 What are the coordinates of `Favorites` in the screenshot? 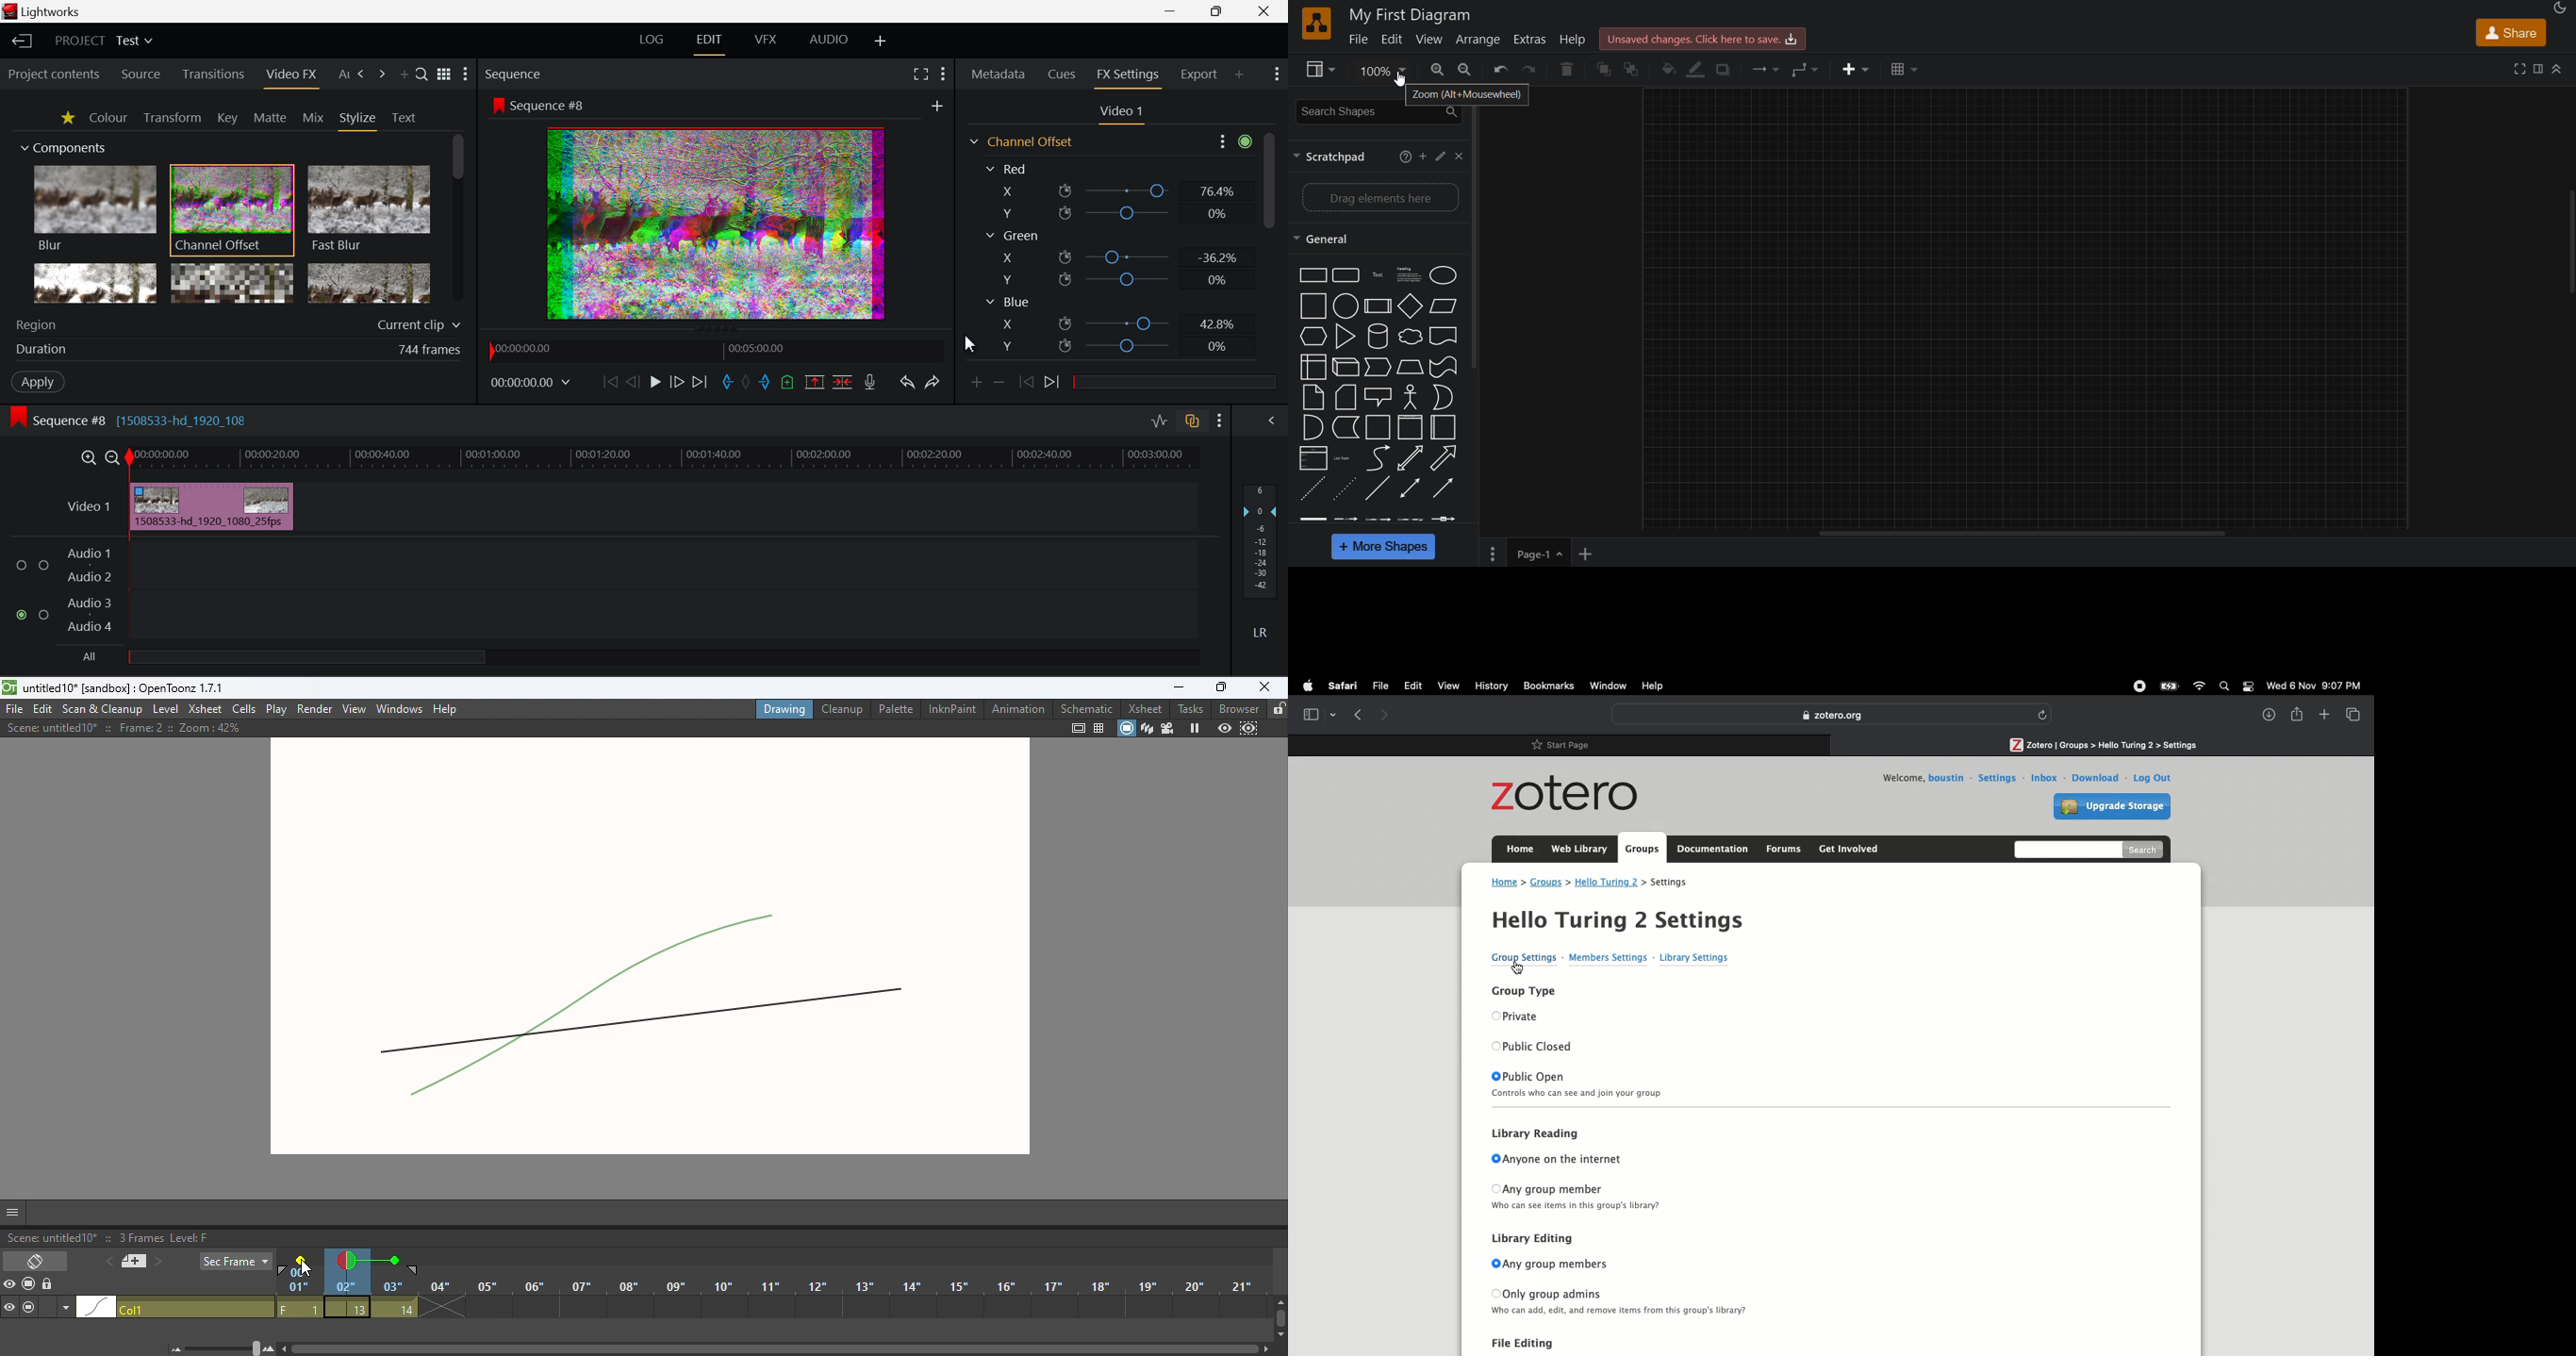 It's located at (67, 119).